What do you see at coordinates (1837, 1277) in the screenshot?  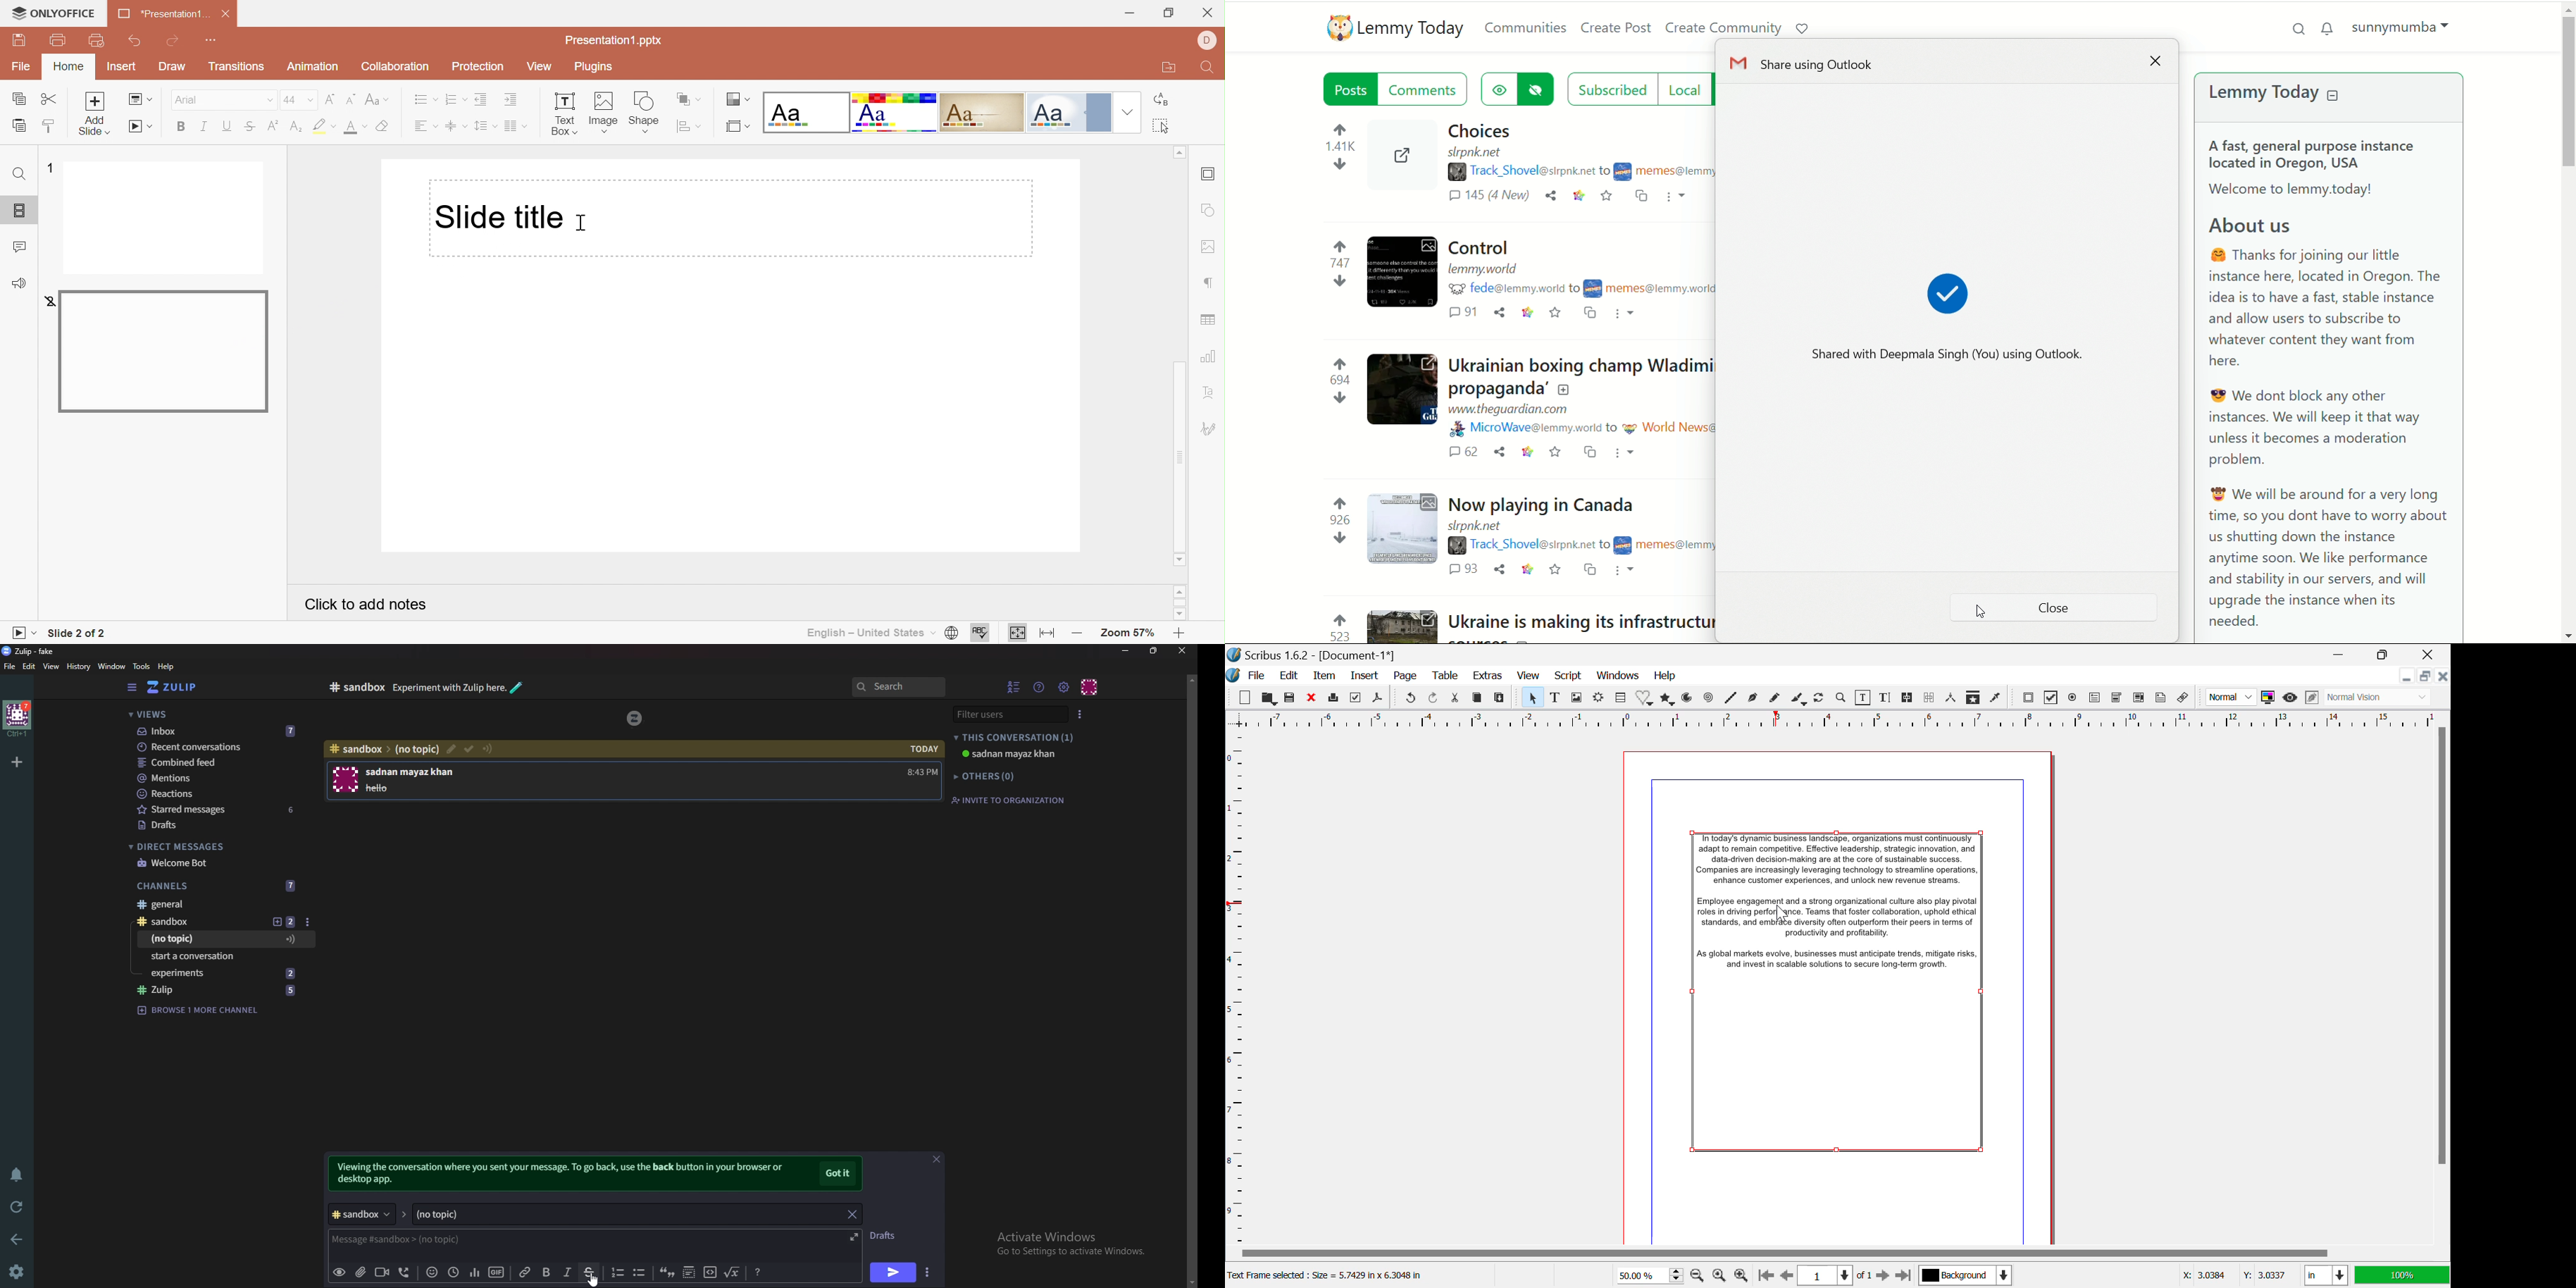 I see `Page 1 of 1` at bounding box center [1837, 1277].